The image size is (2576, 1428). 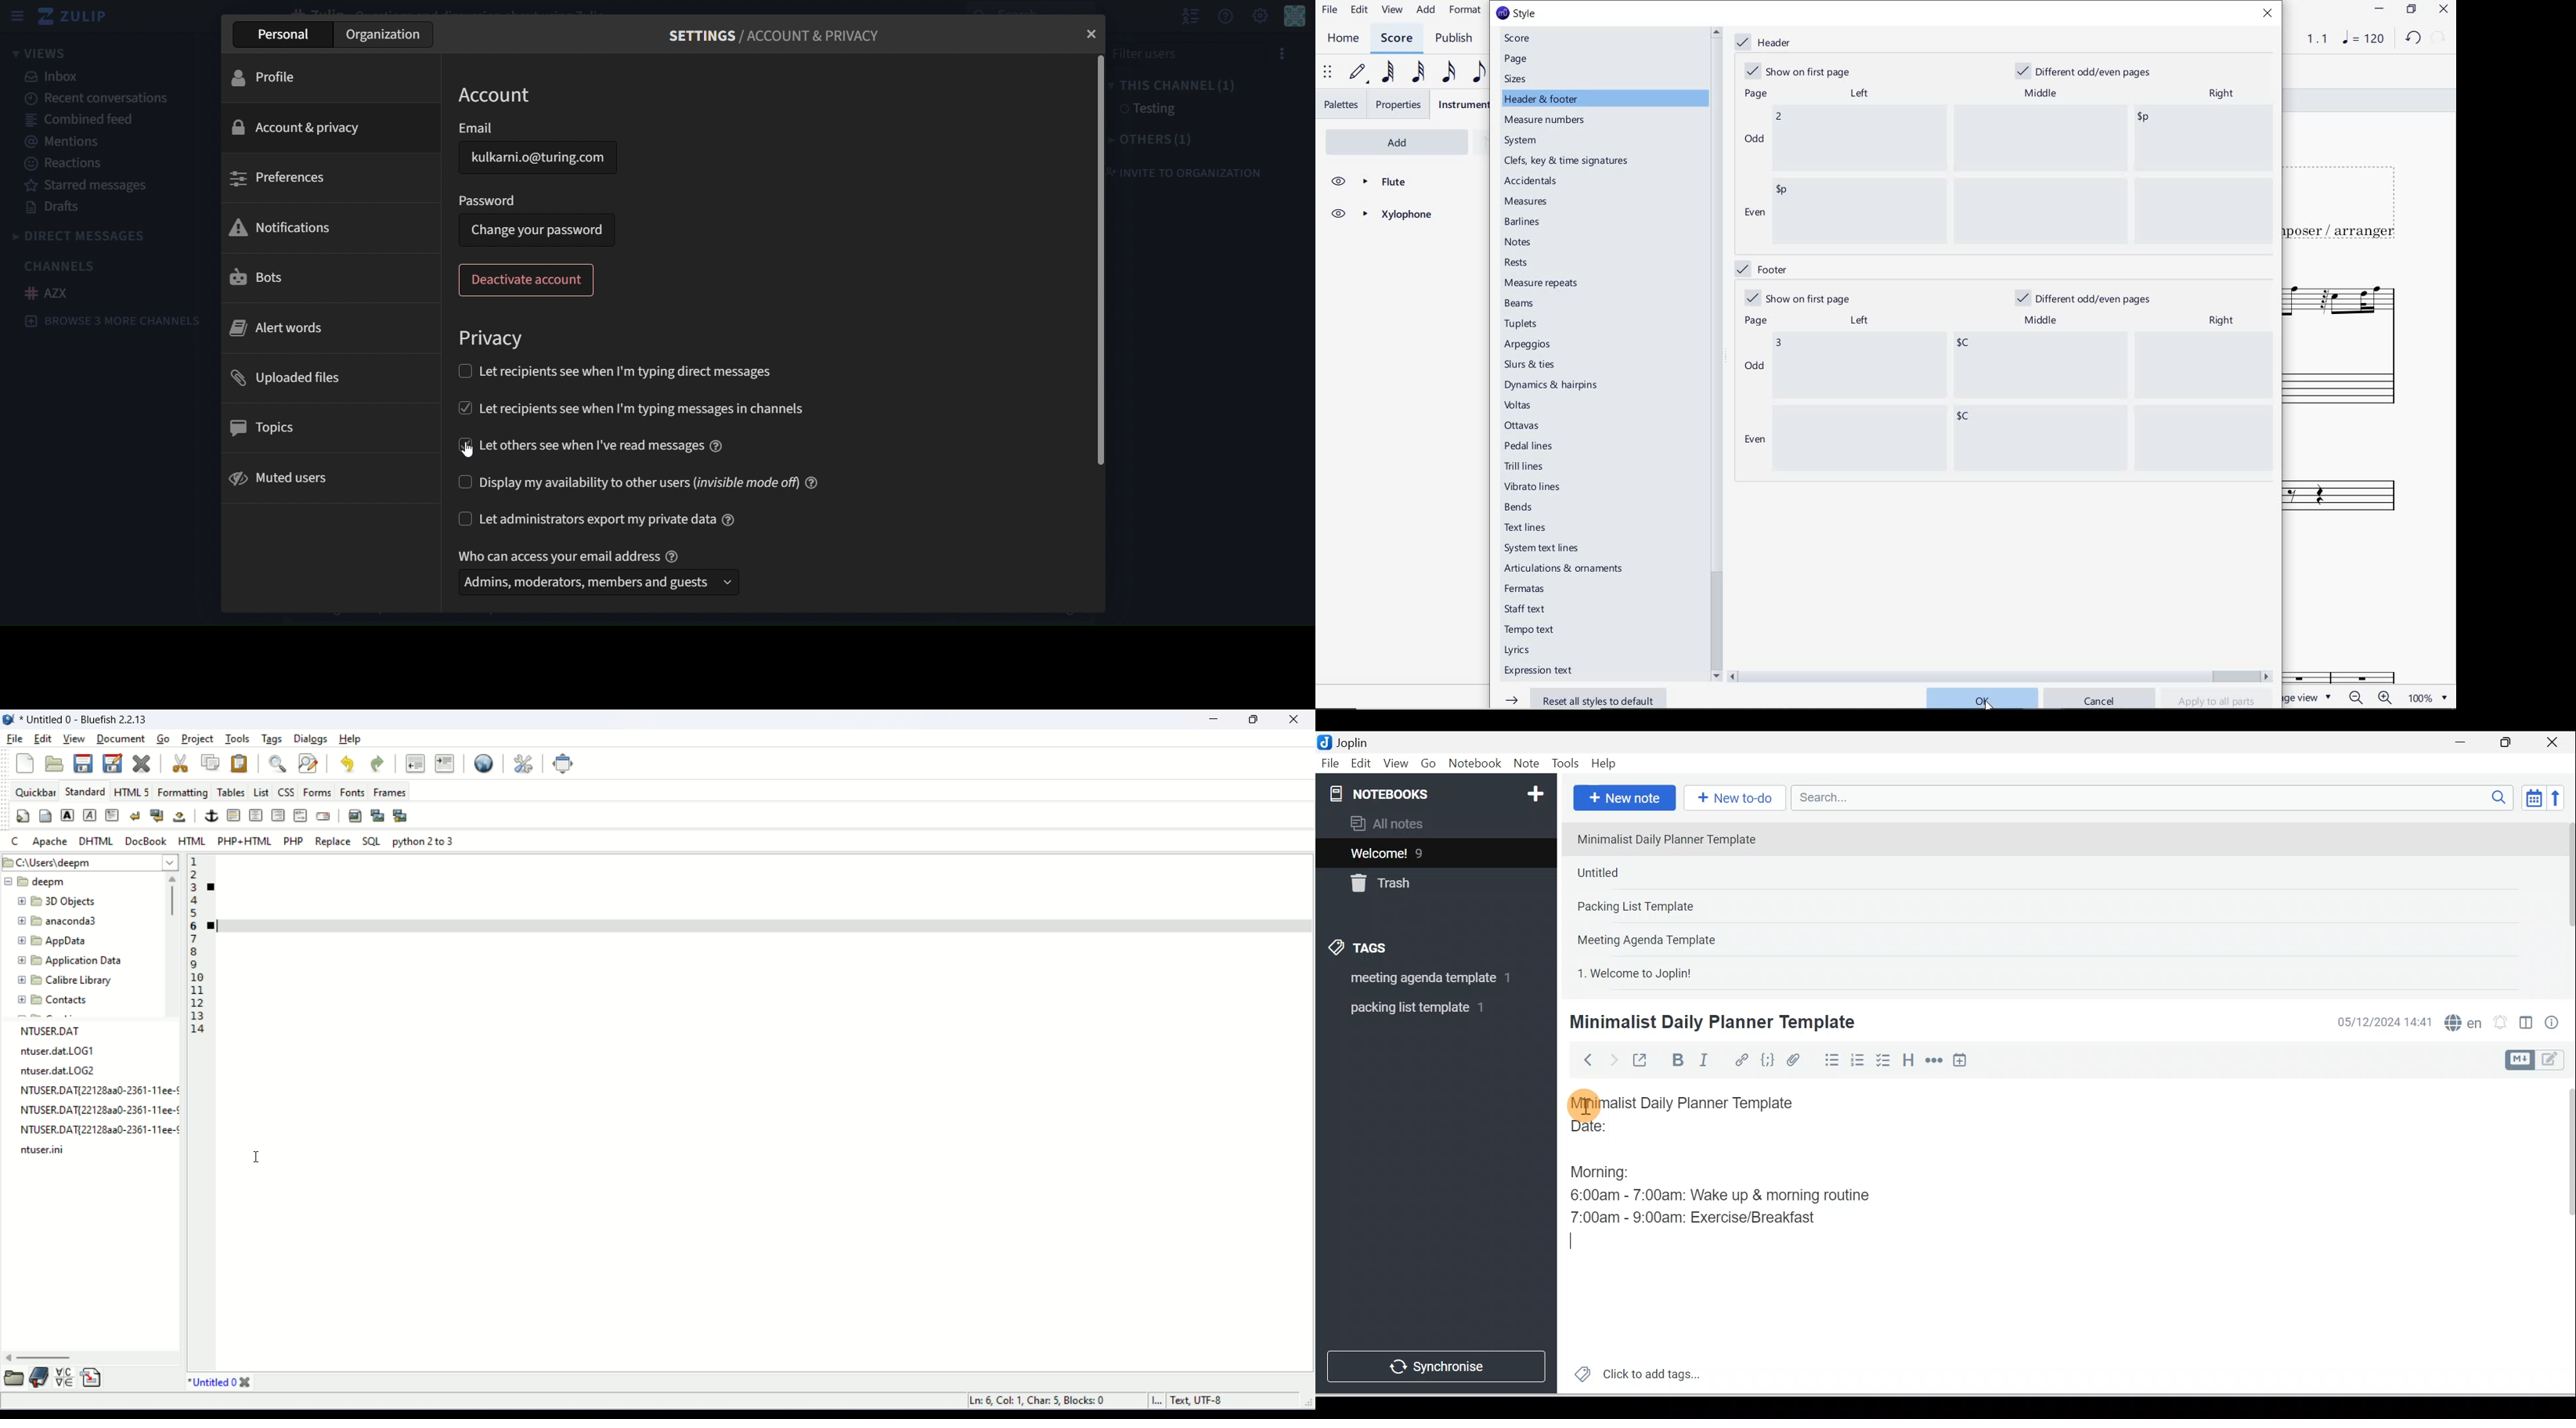 I want to click on left, so click(x=1859, y=321).